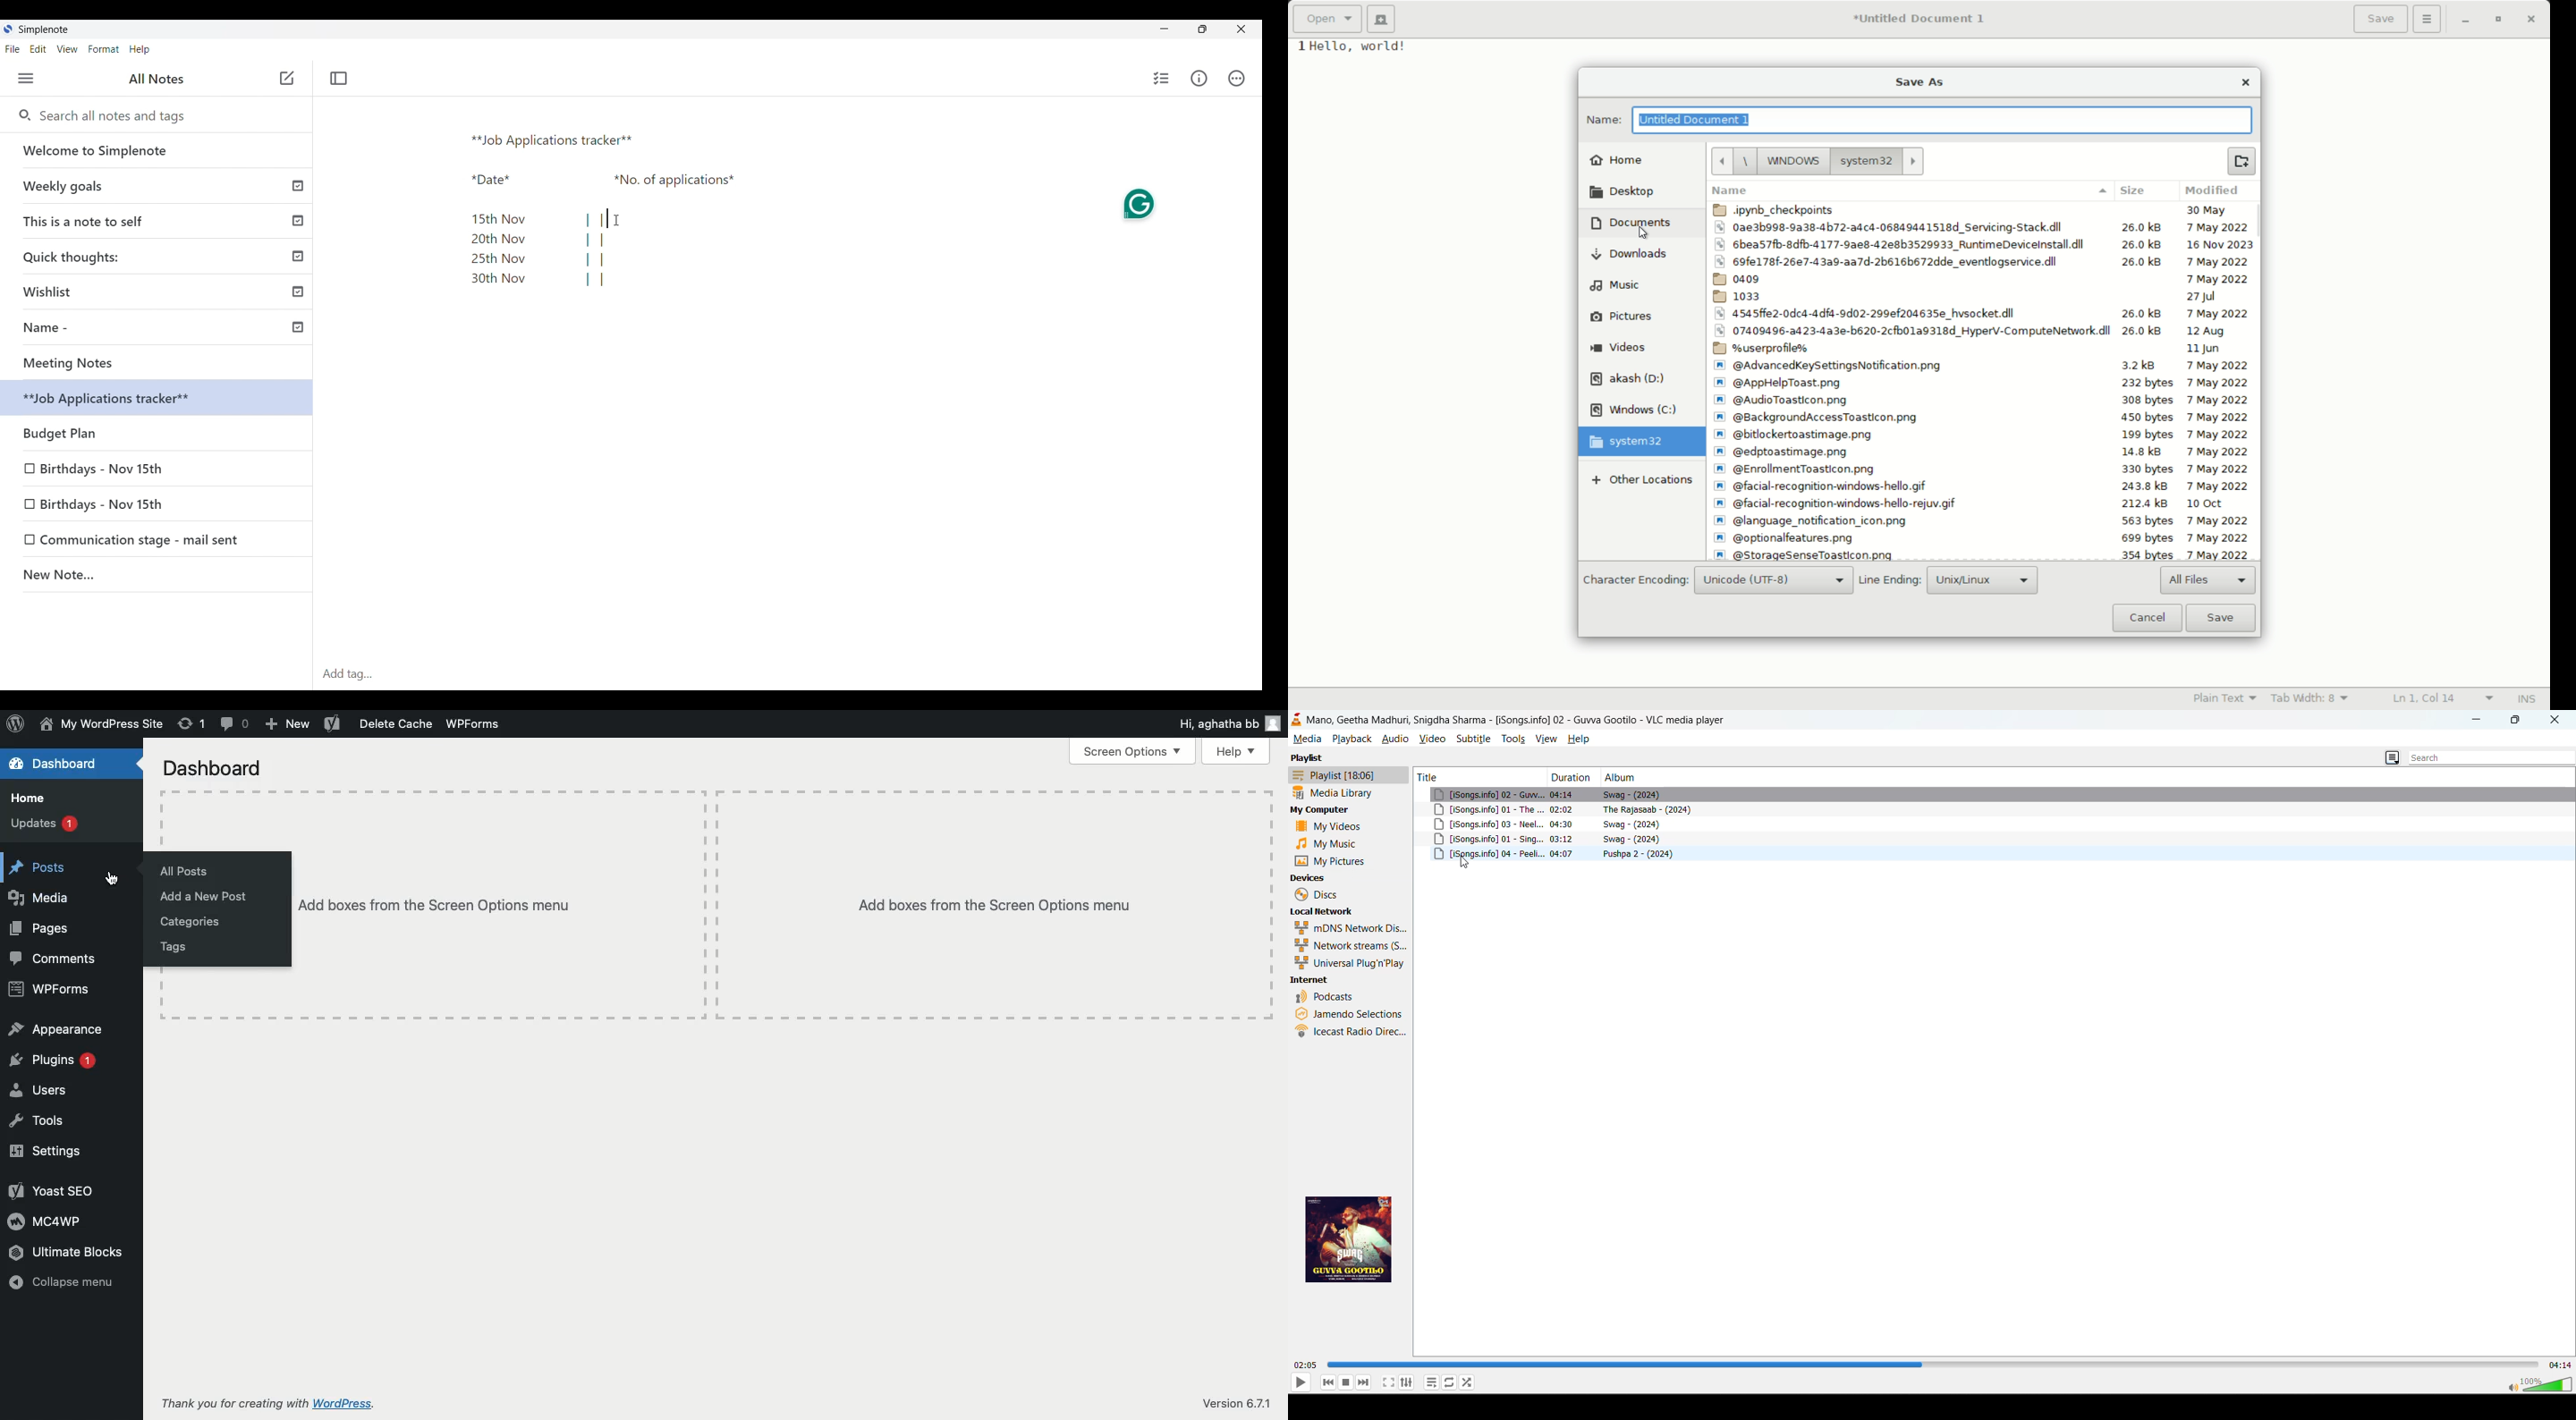 This screenshot has height=1428, width=2576. I want to click on File, so click(1981, 331).